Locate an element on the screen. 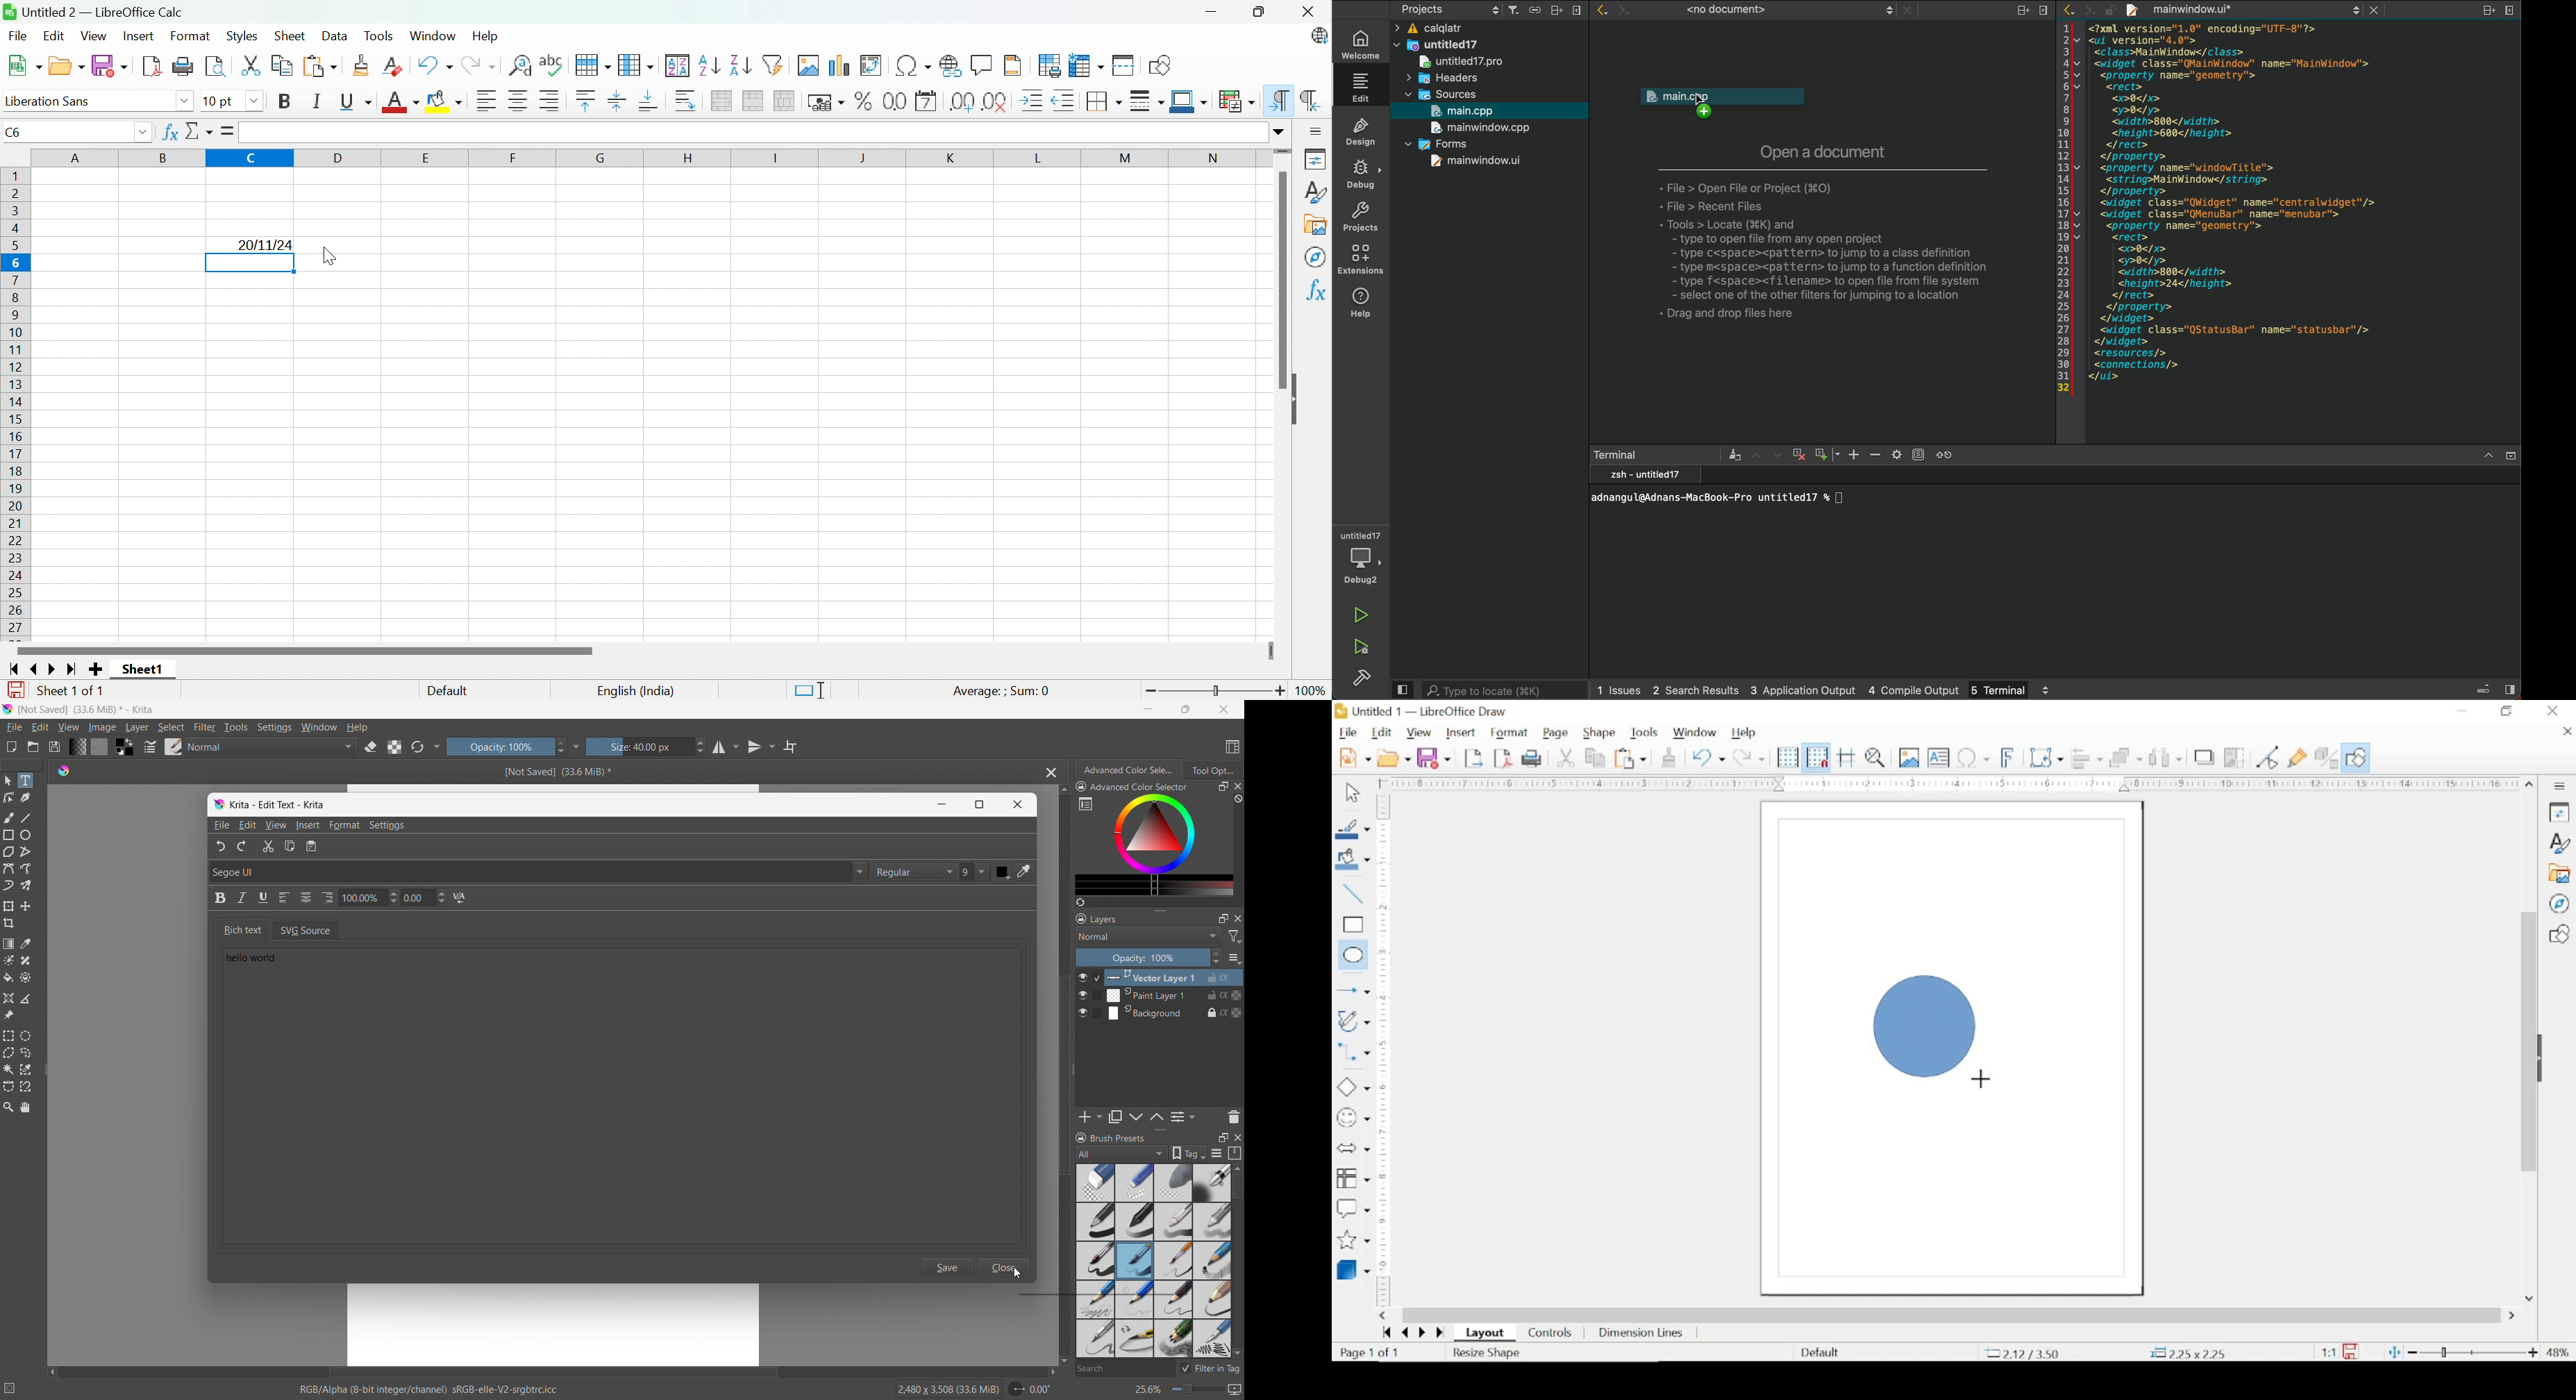 The height and width of the screenshot is (1400, 2576). scroll up is located at coordinates (1236, 1168).